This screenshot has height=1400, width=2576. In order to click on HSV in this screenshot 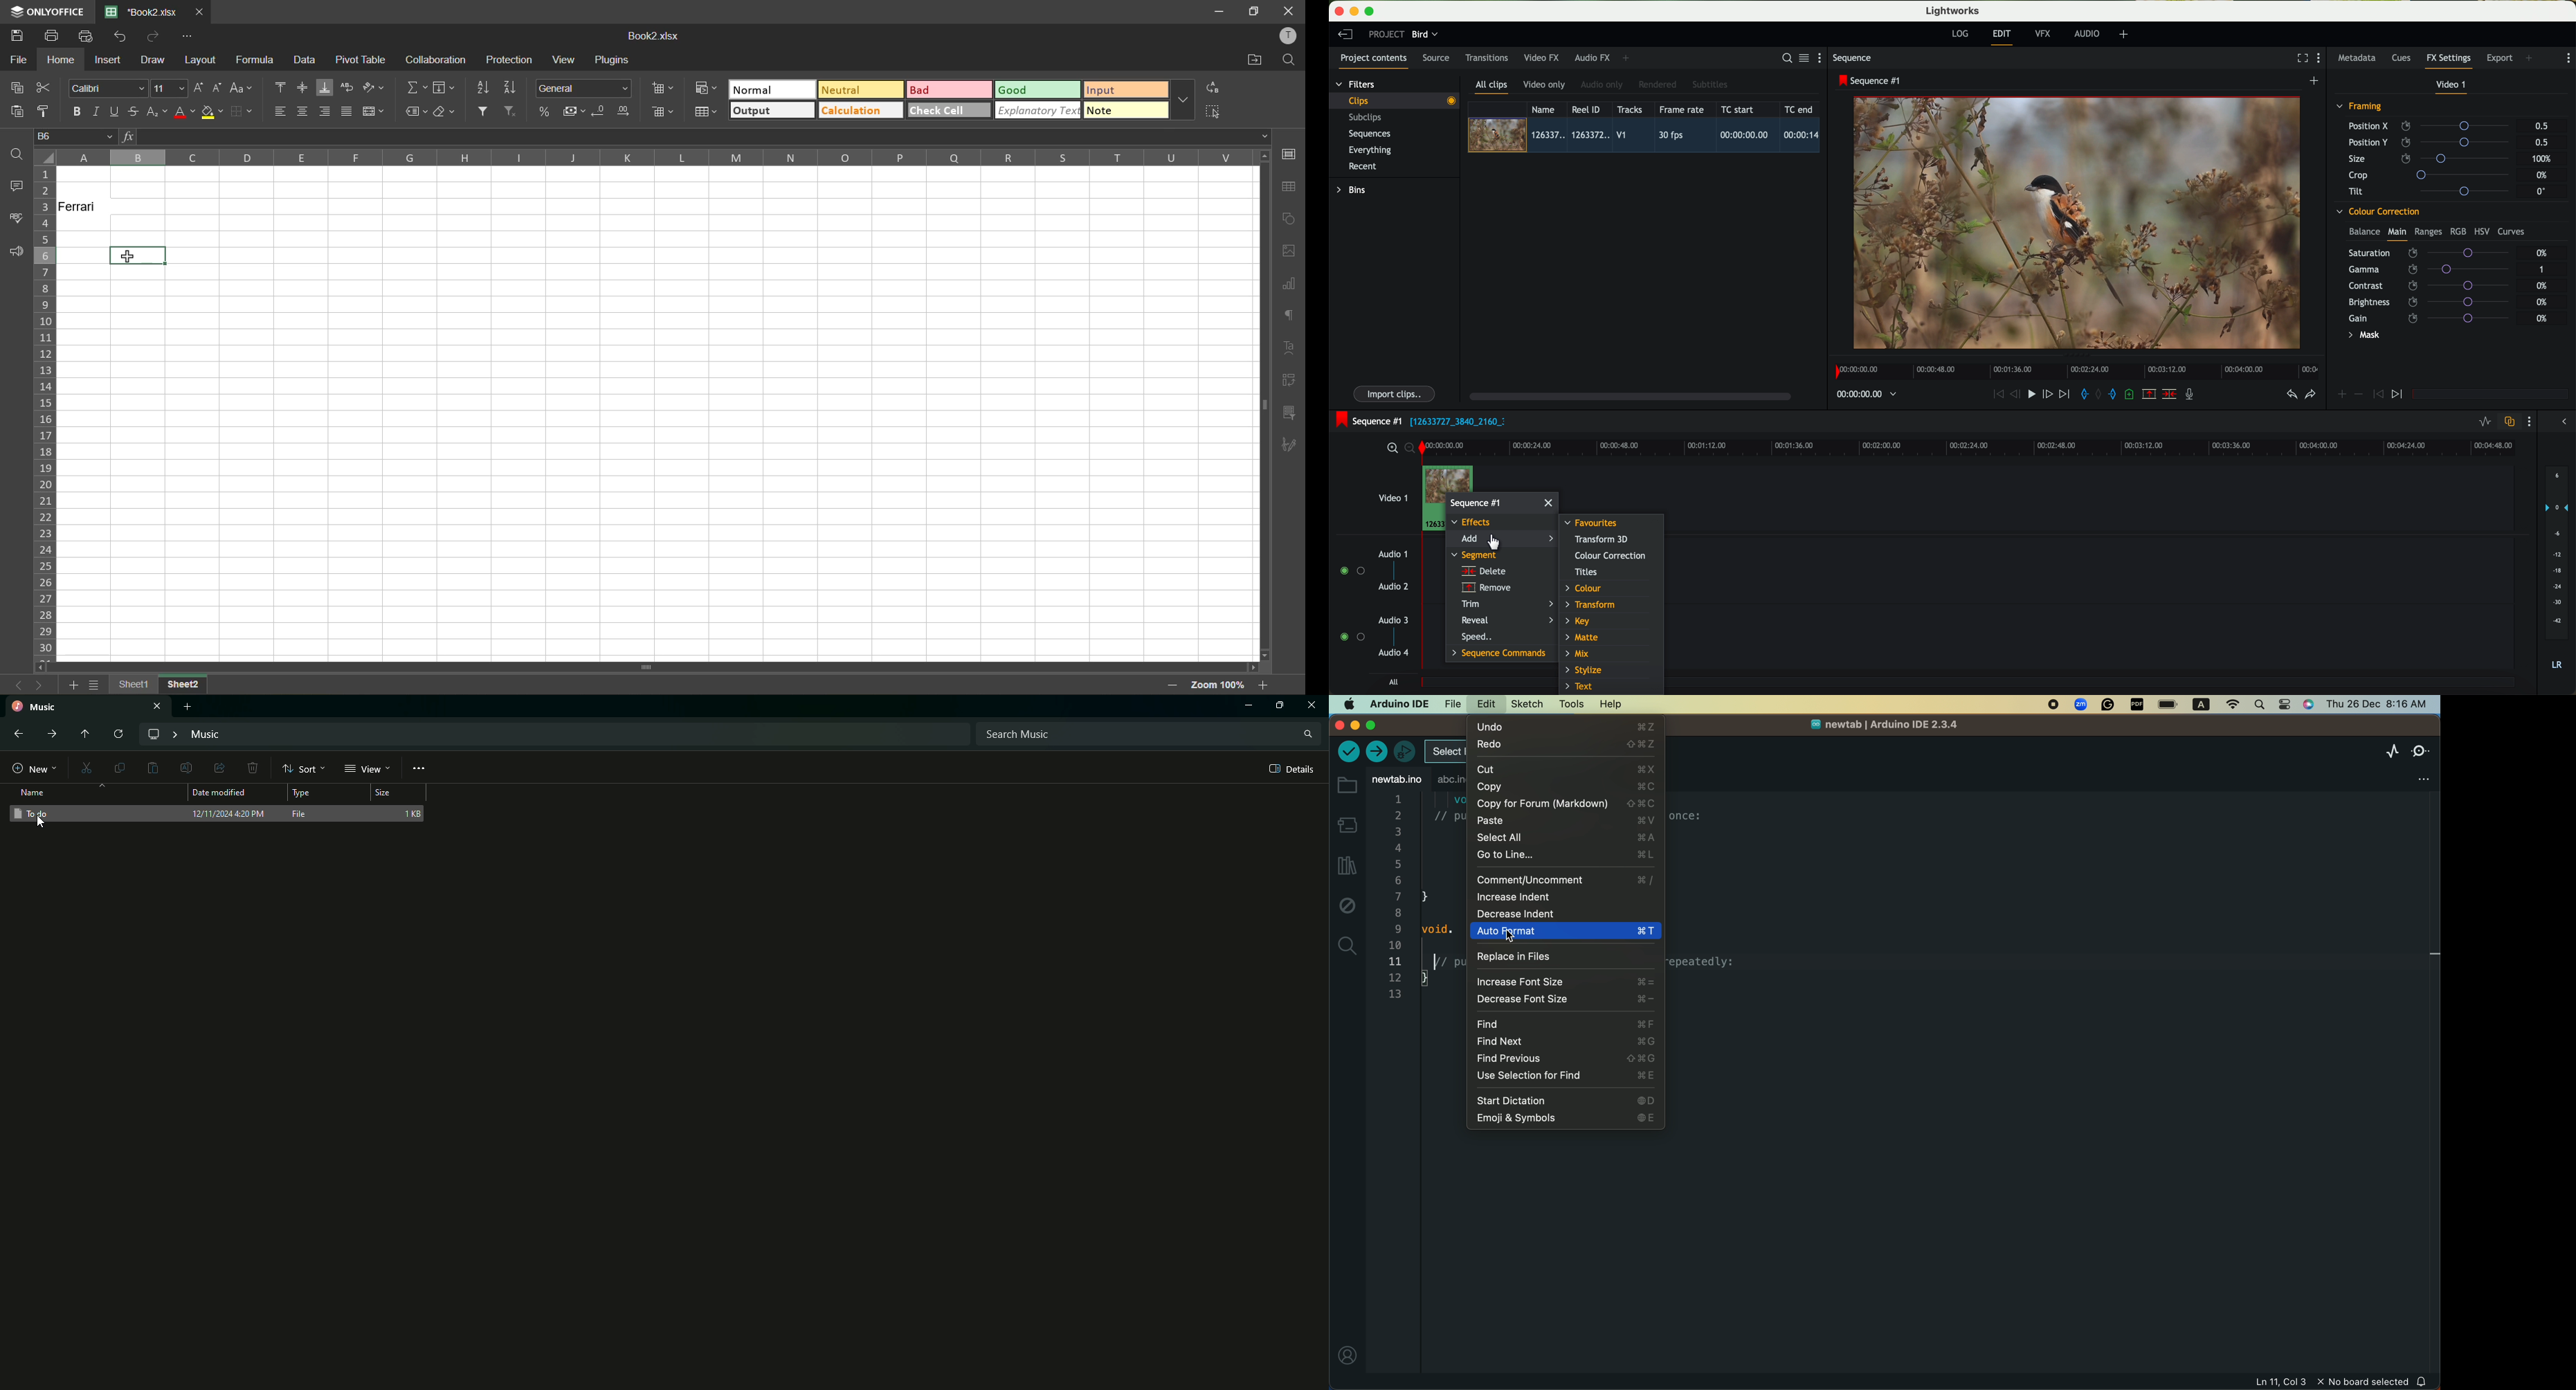, I will do `click(2481, 231)`.